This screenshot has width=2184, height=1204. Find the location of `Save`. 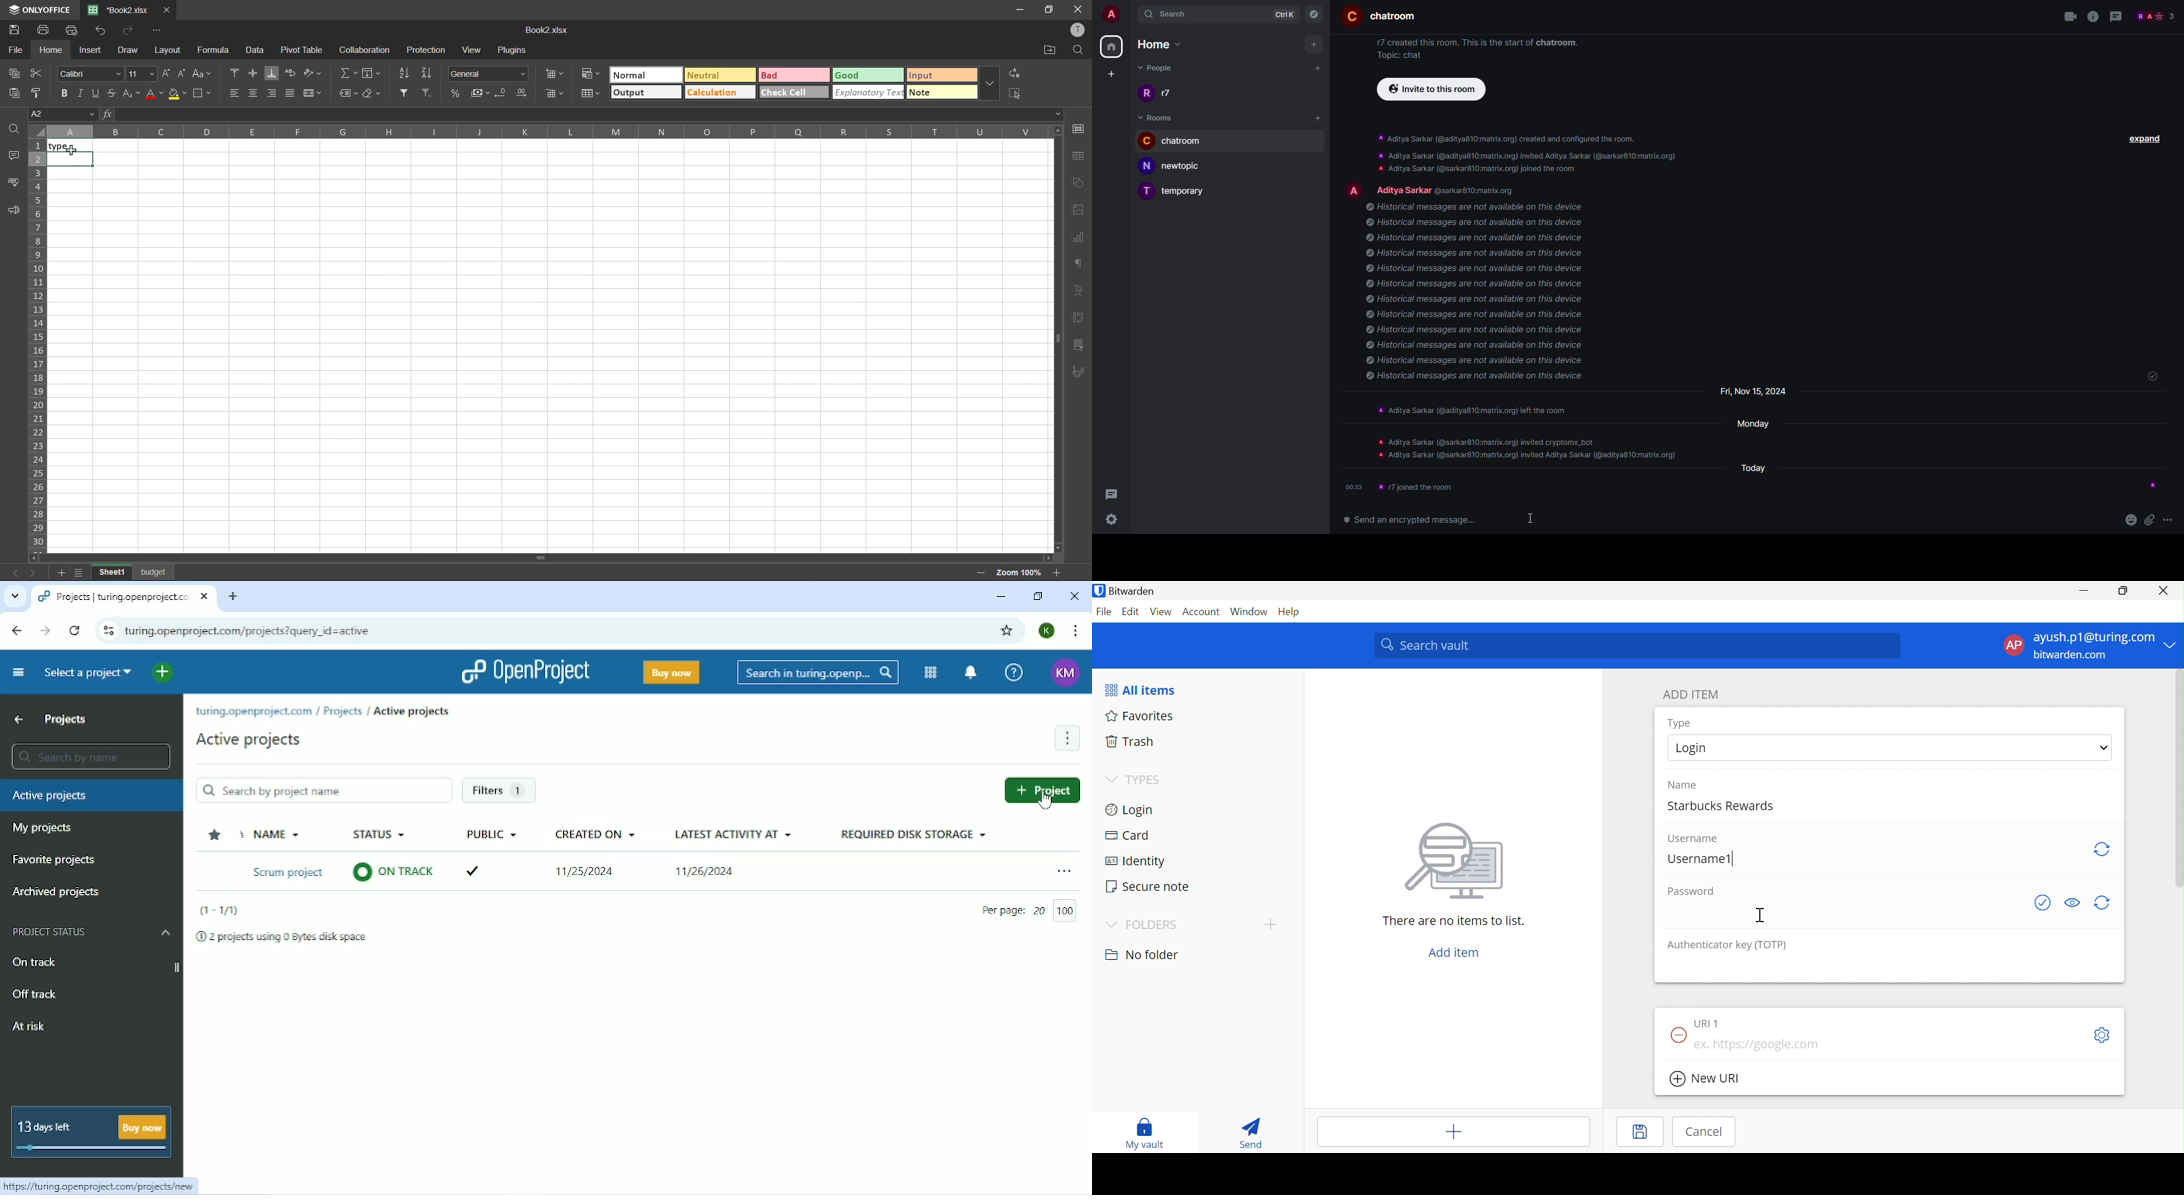

Save is located at coordinates (1643, 1133).